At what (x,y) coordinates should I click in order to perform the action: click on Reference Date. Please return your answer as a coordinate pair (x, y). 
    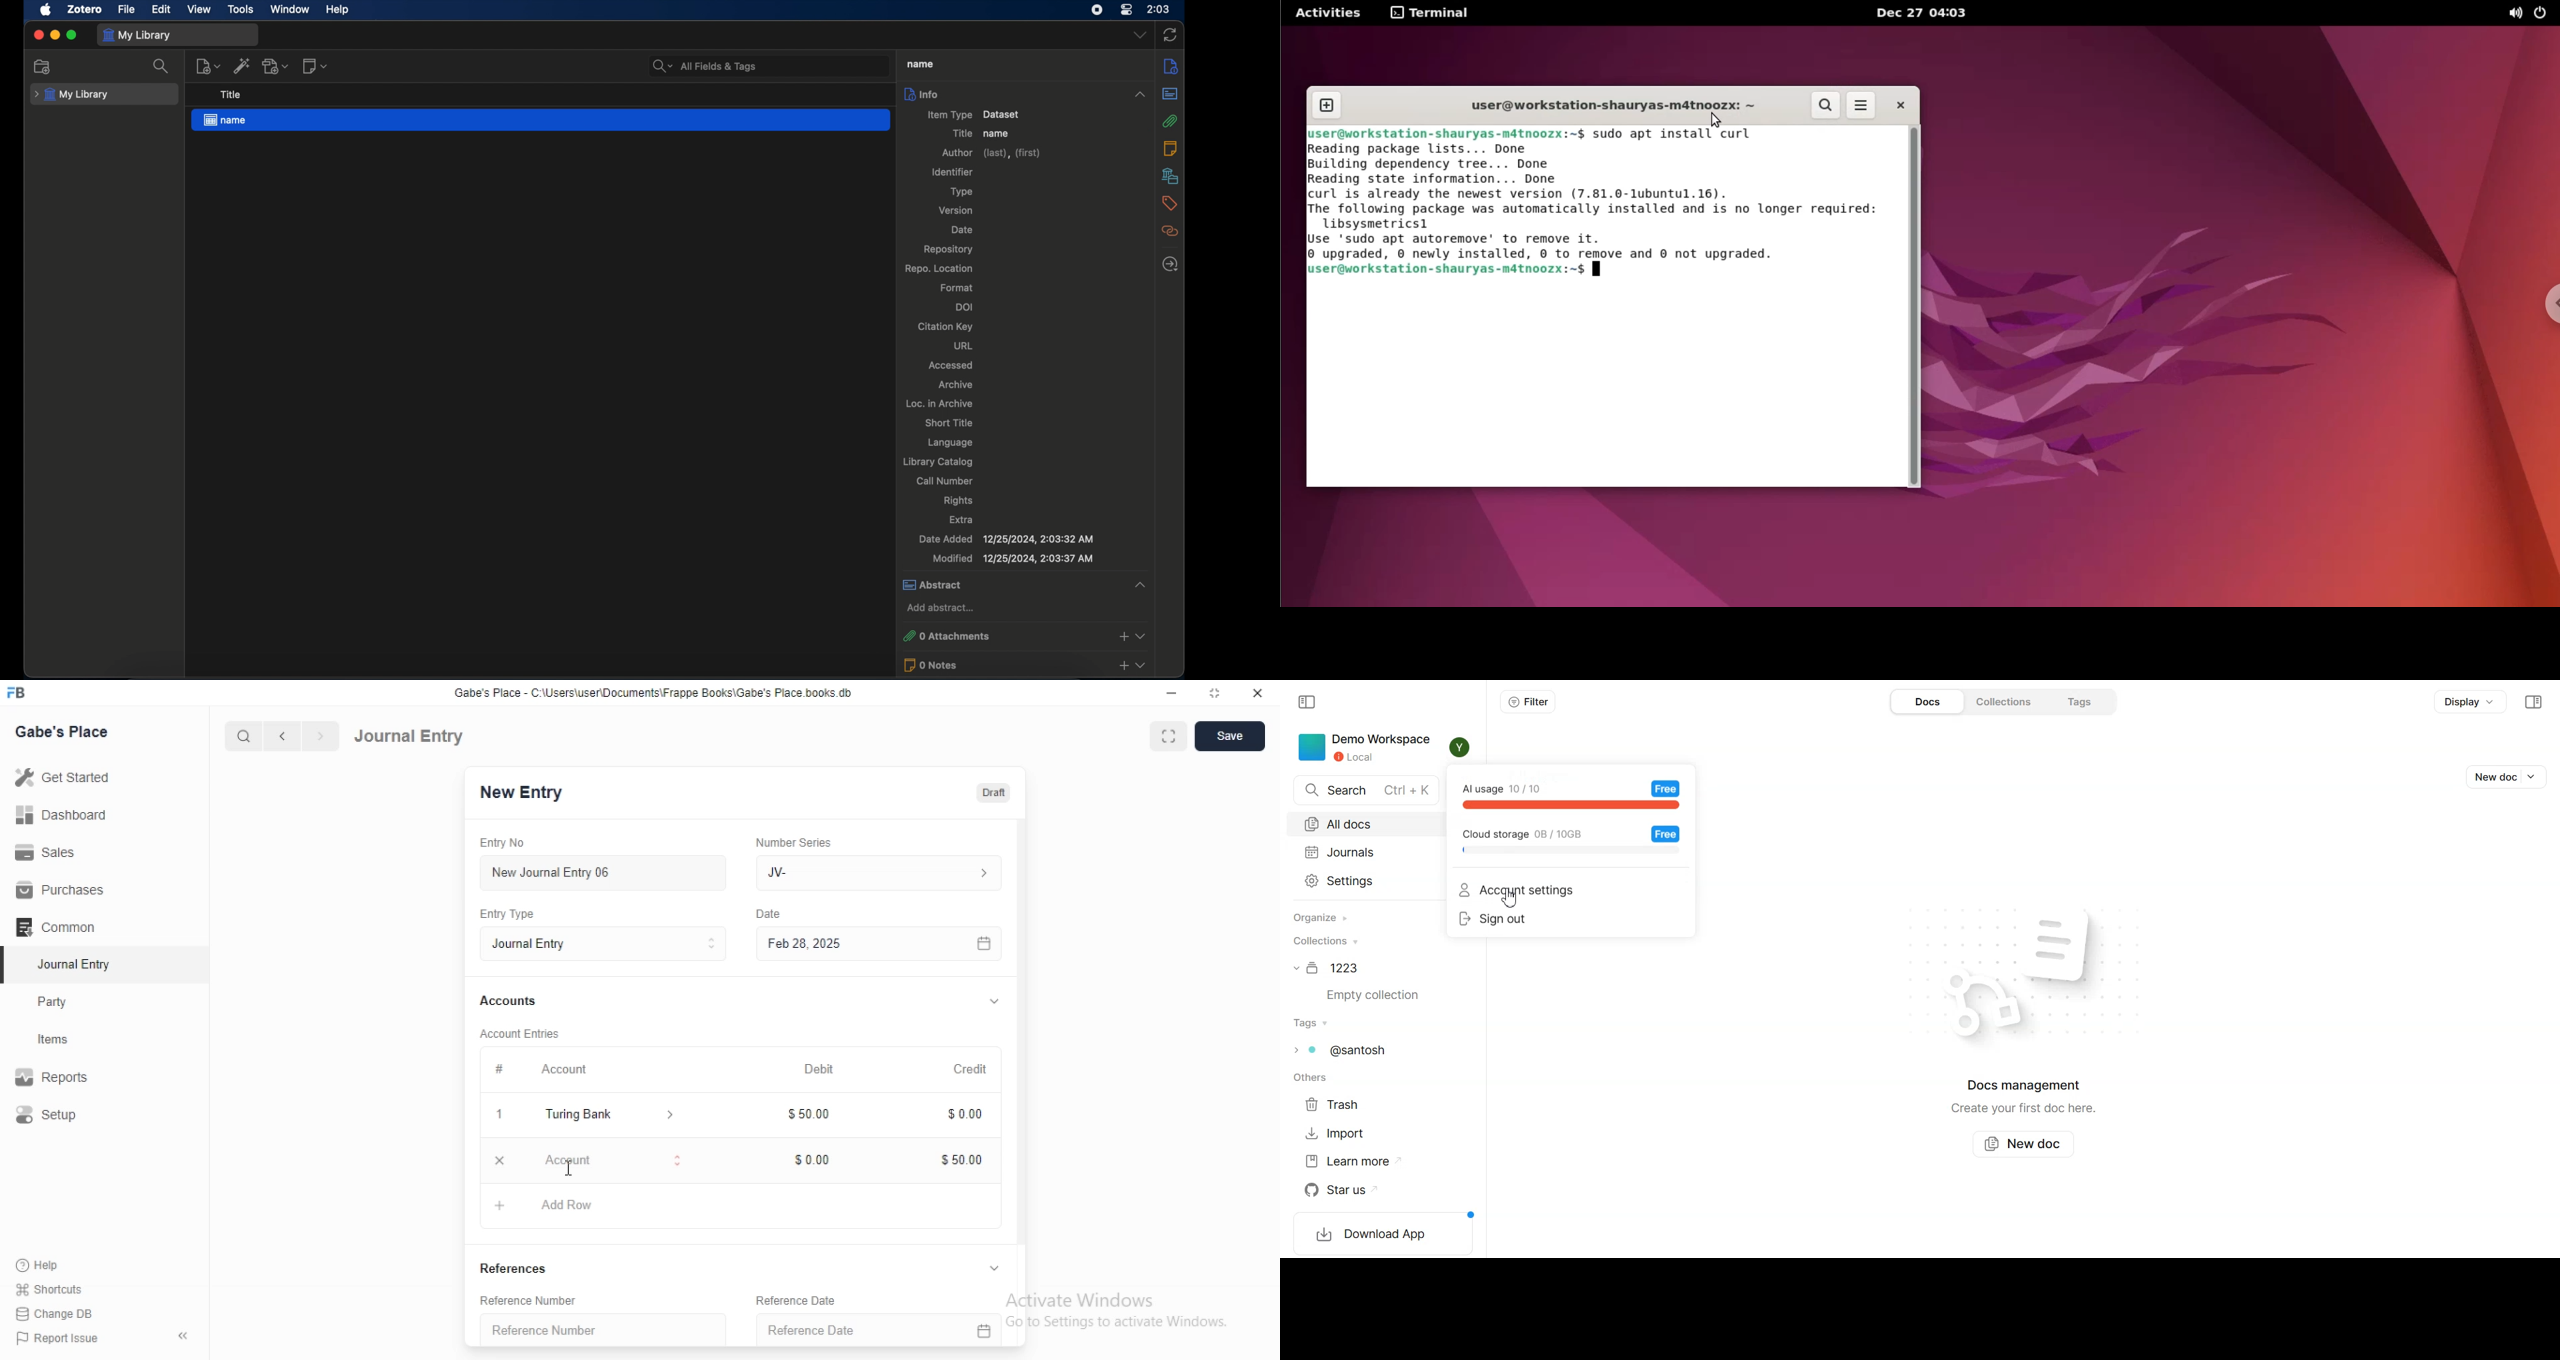
    Looking at the image, I should click on (807, 1300).